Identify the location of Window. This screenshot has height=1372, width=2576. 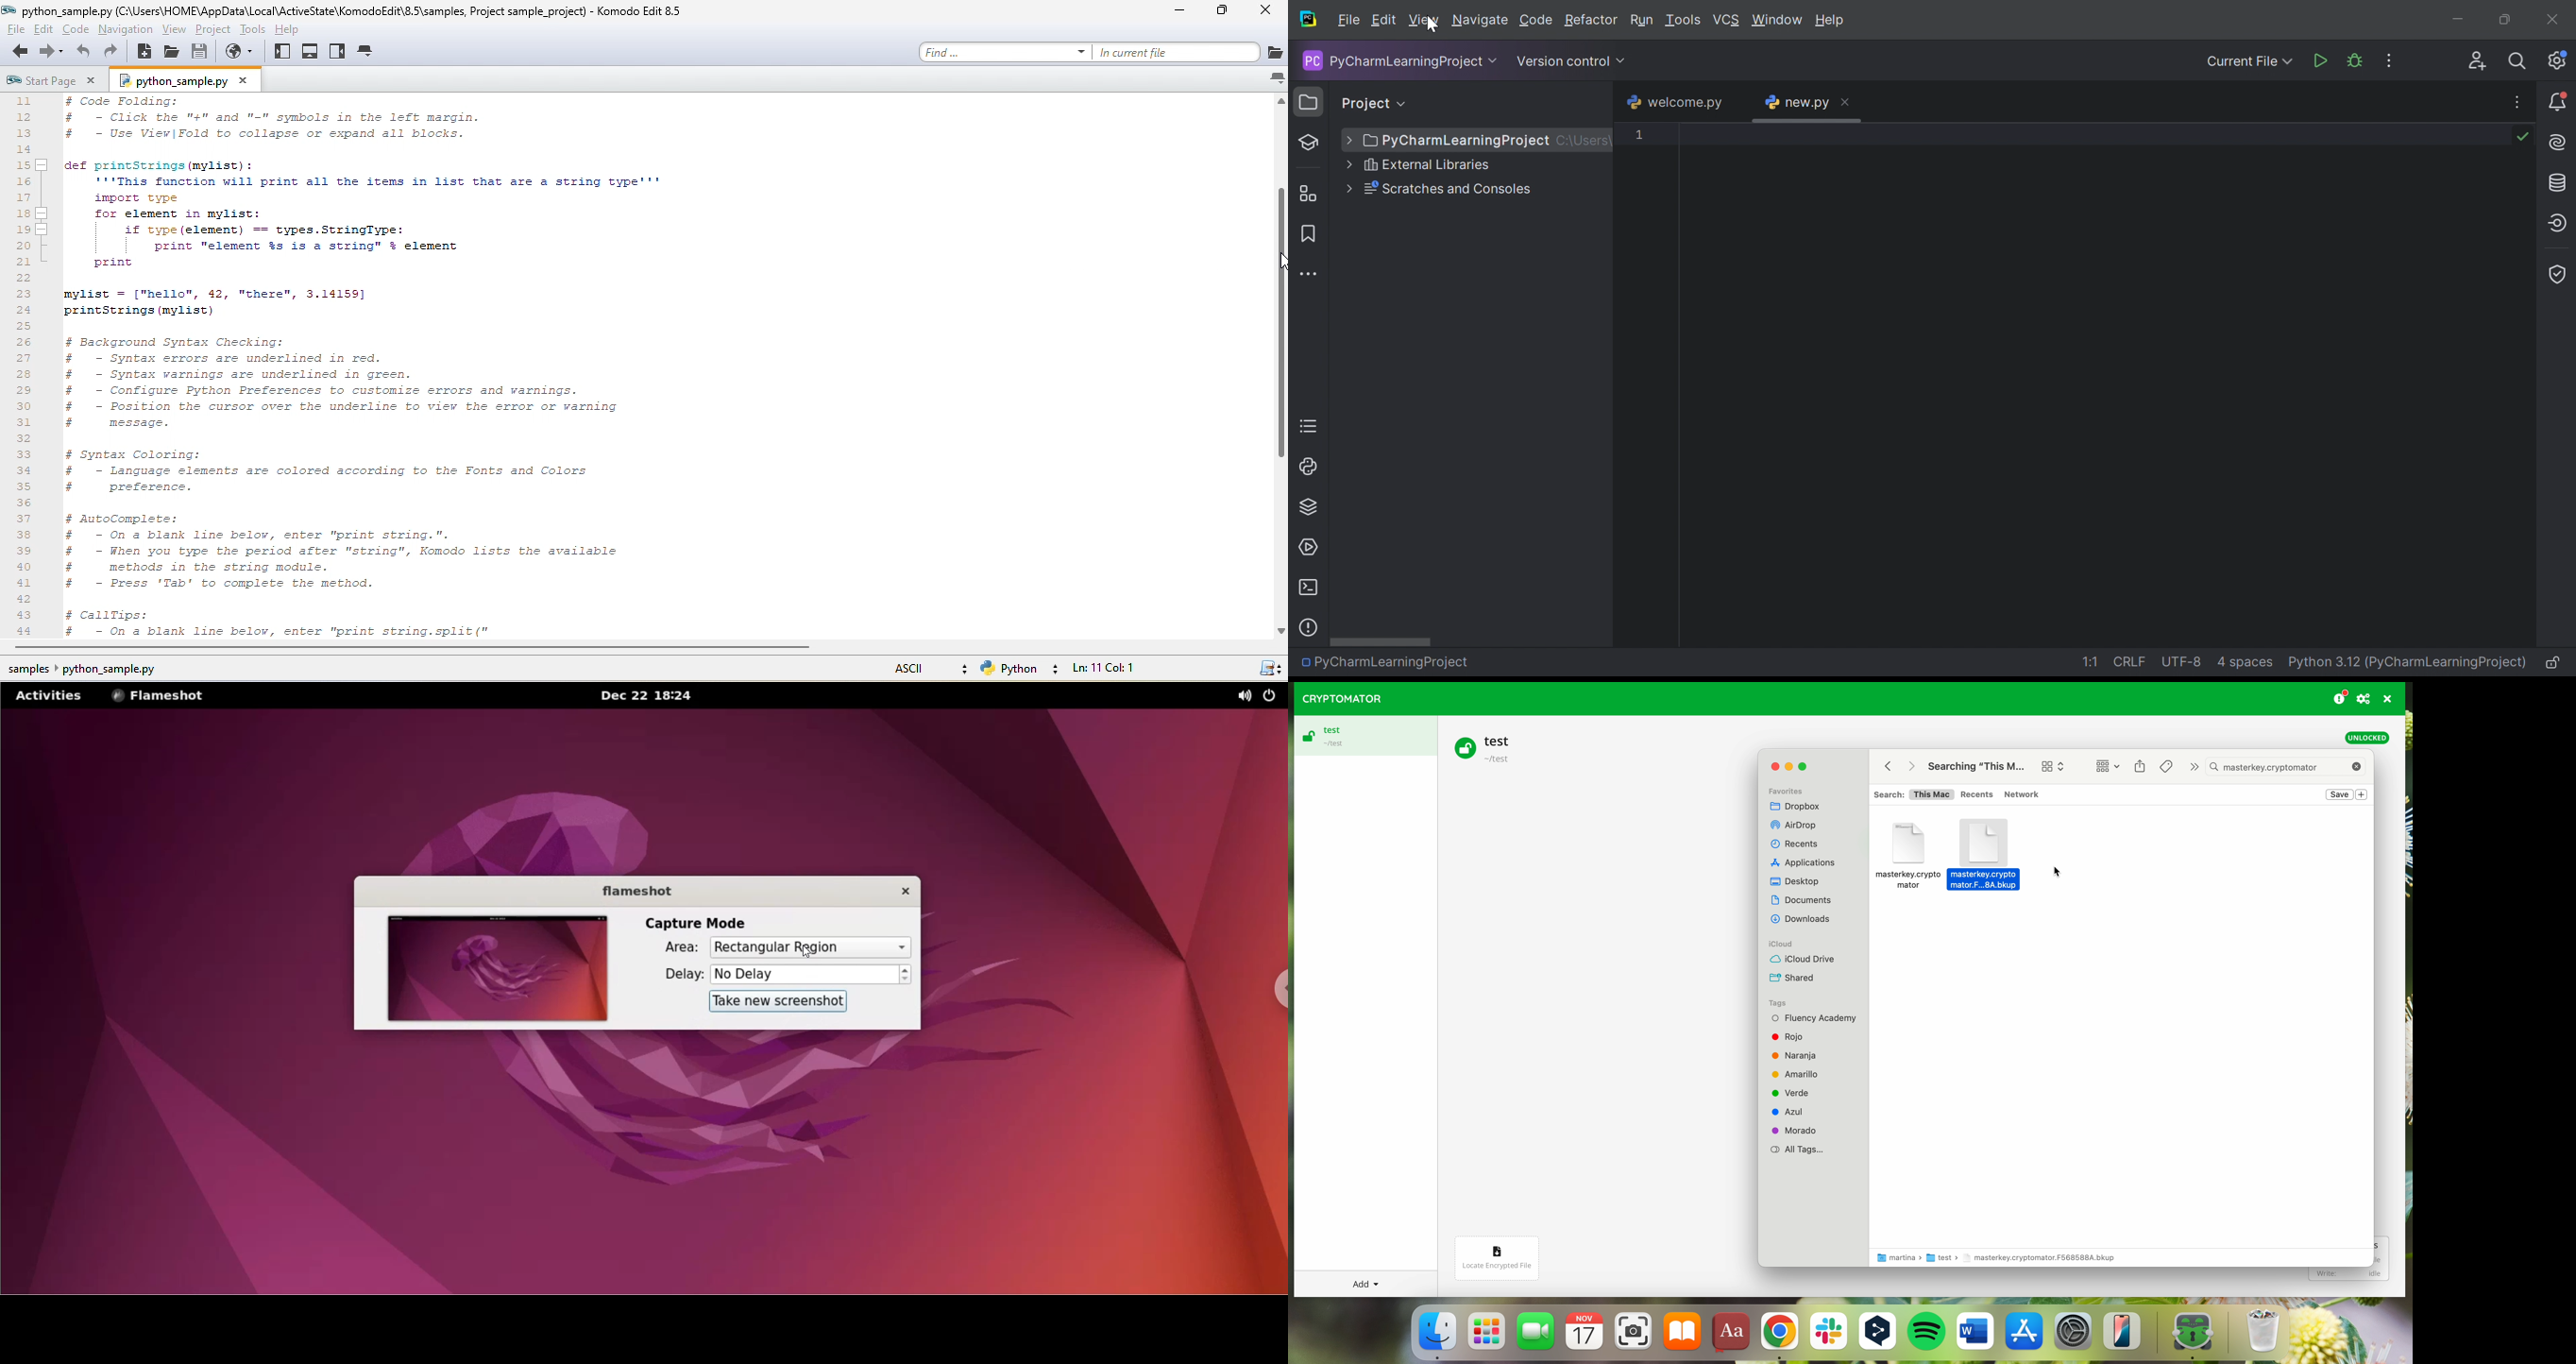
(1778, 20).